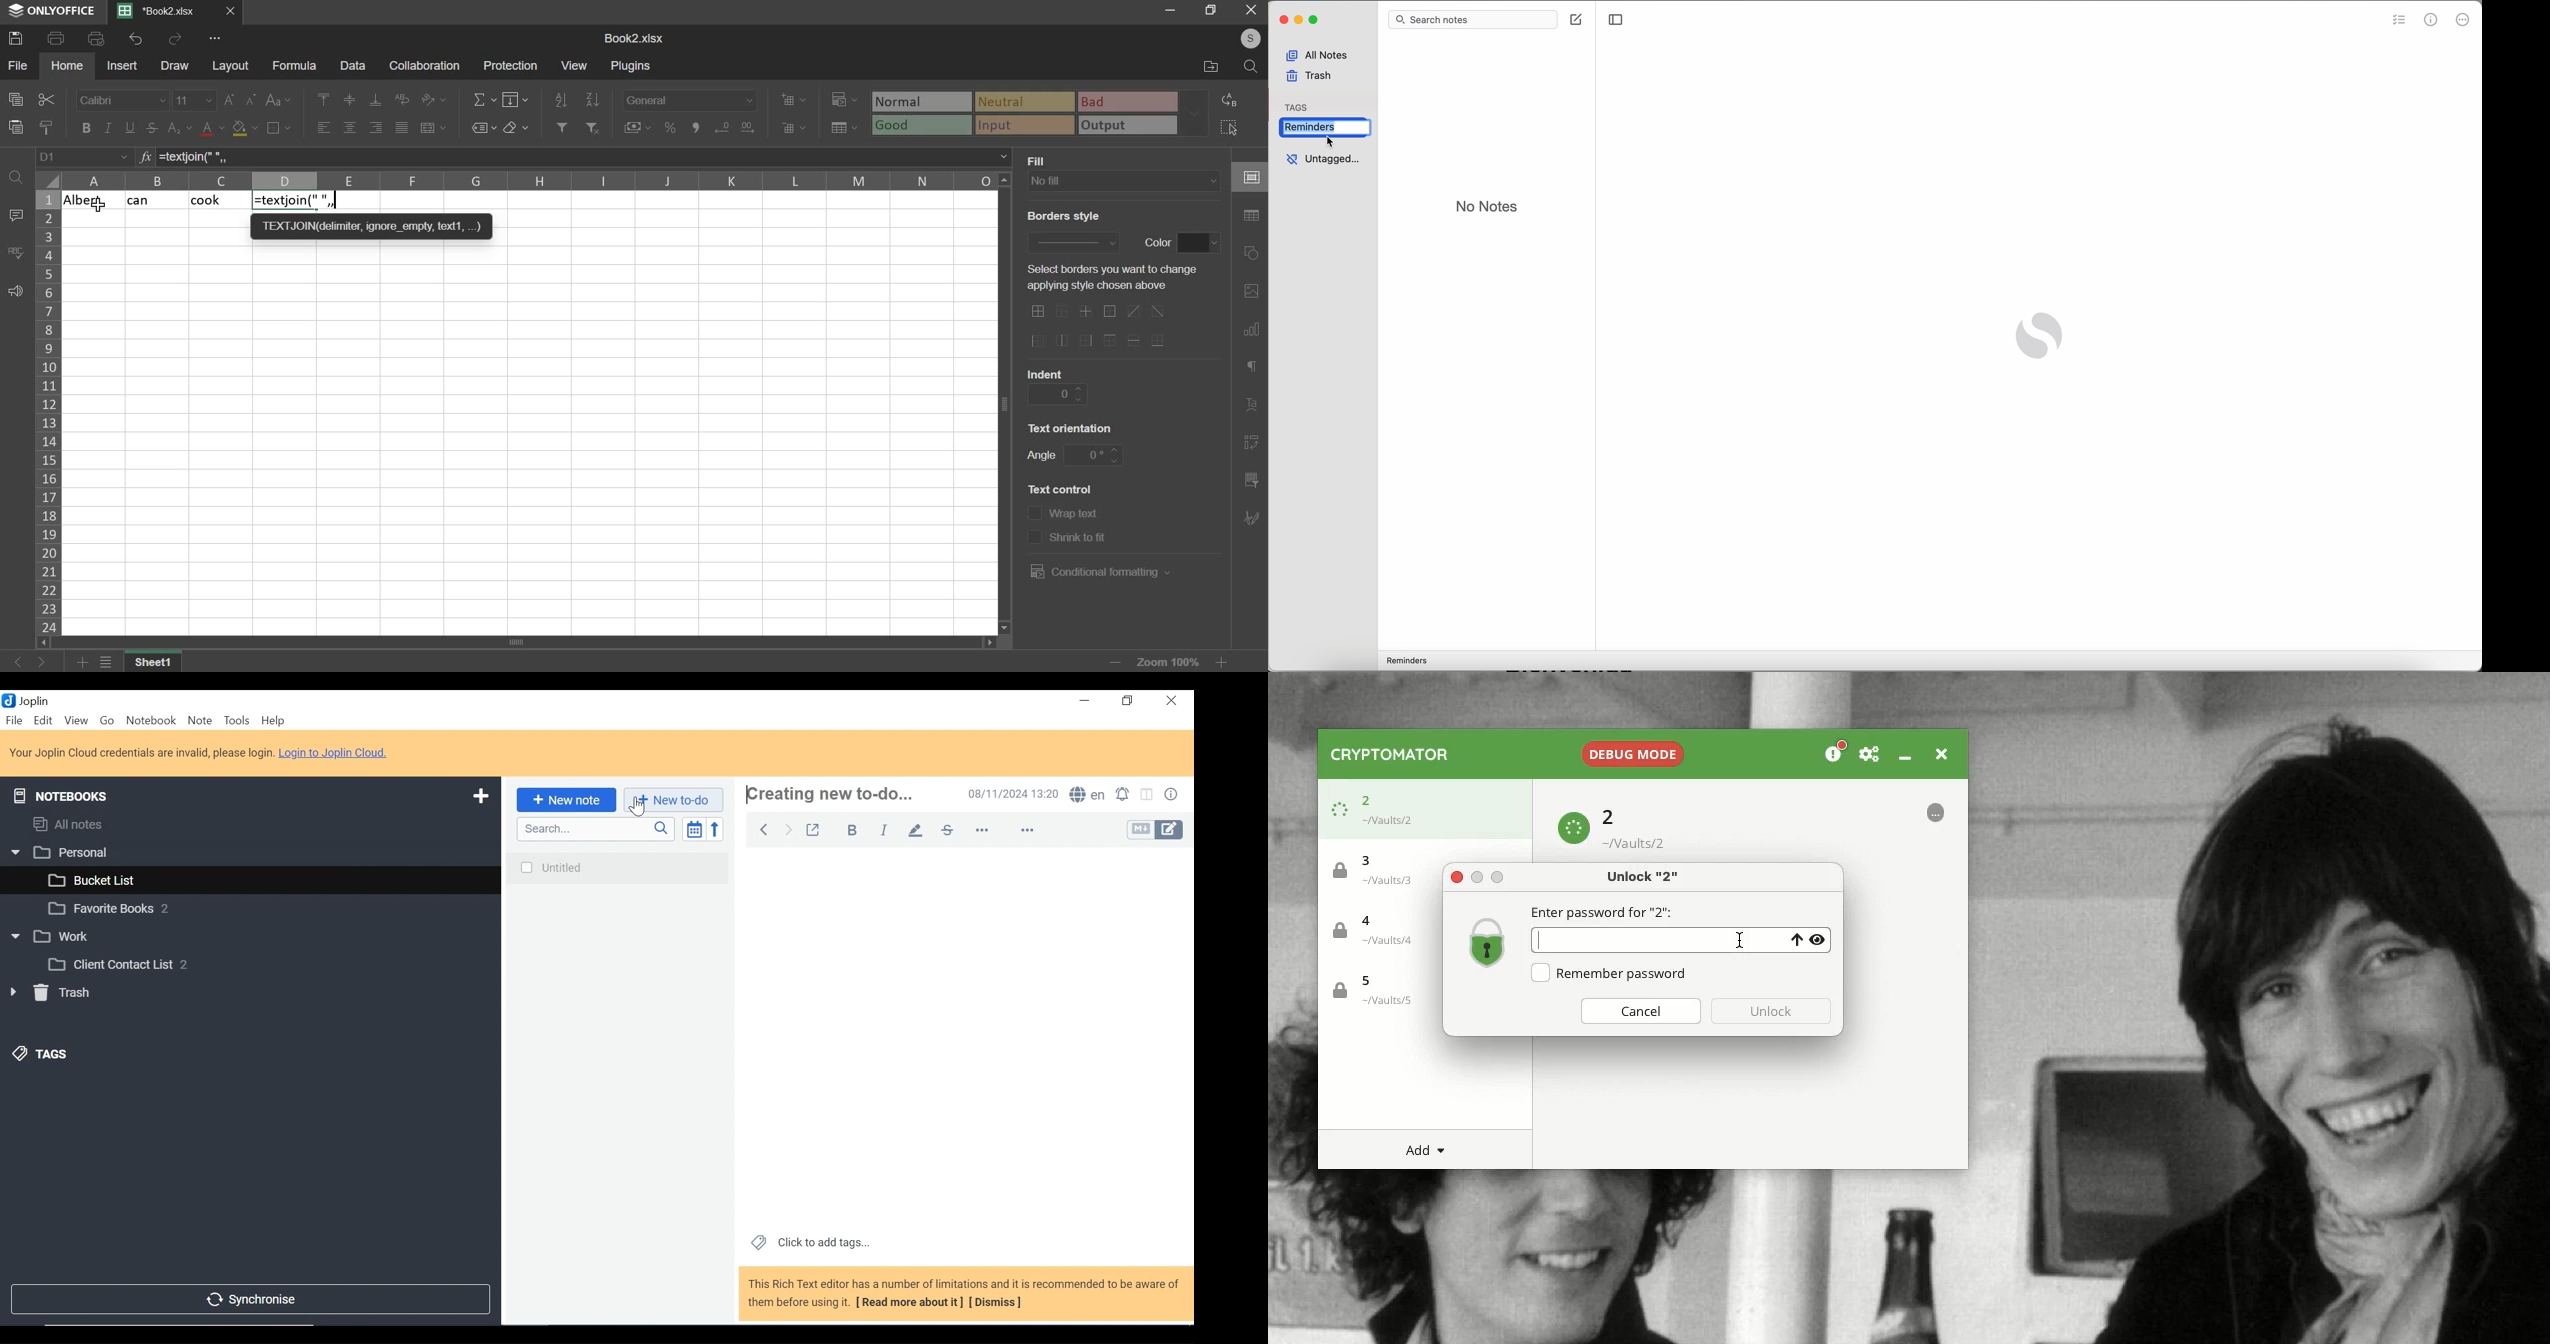 The width and height of the screenshot is (2576, 1344). What do you see at coordinates (2432, 21) in the screenshot?
I see `metrics` at bounding box center [2432, 21].